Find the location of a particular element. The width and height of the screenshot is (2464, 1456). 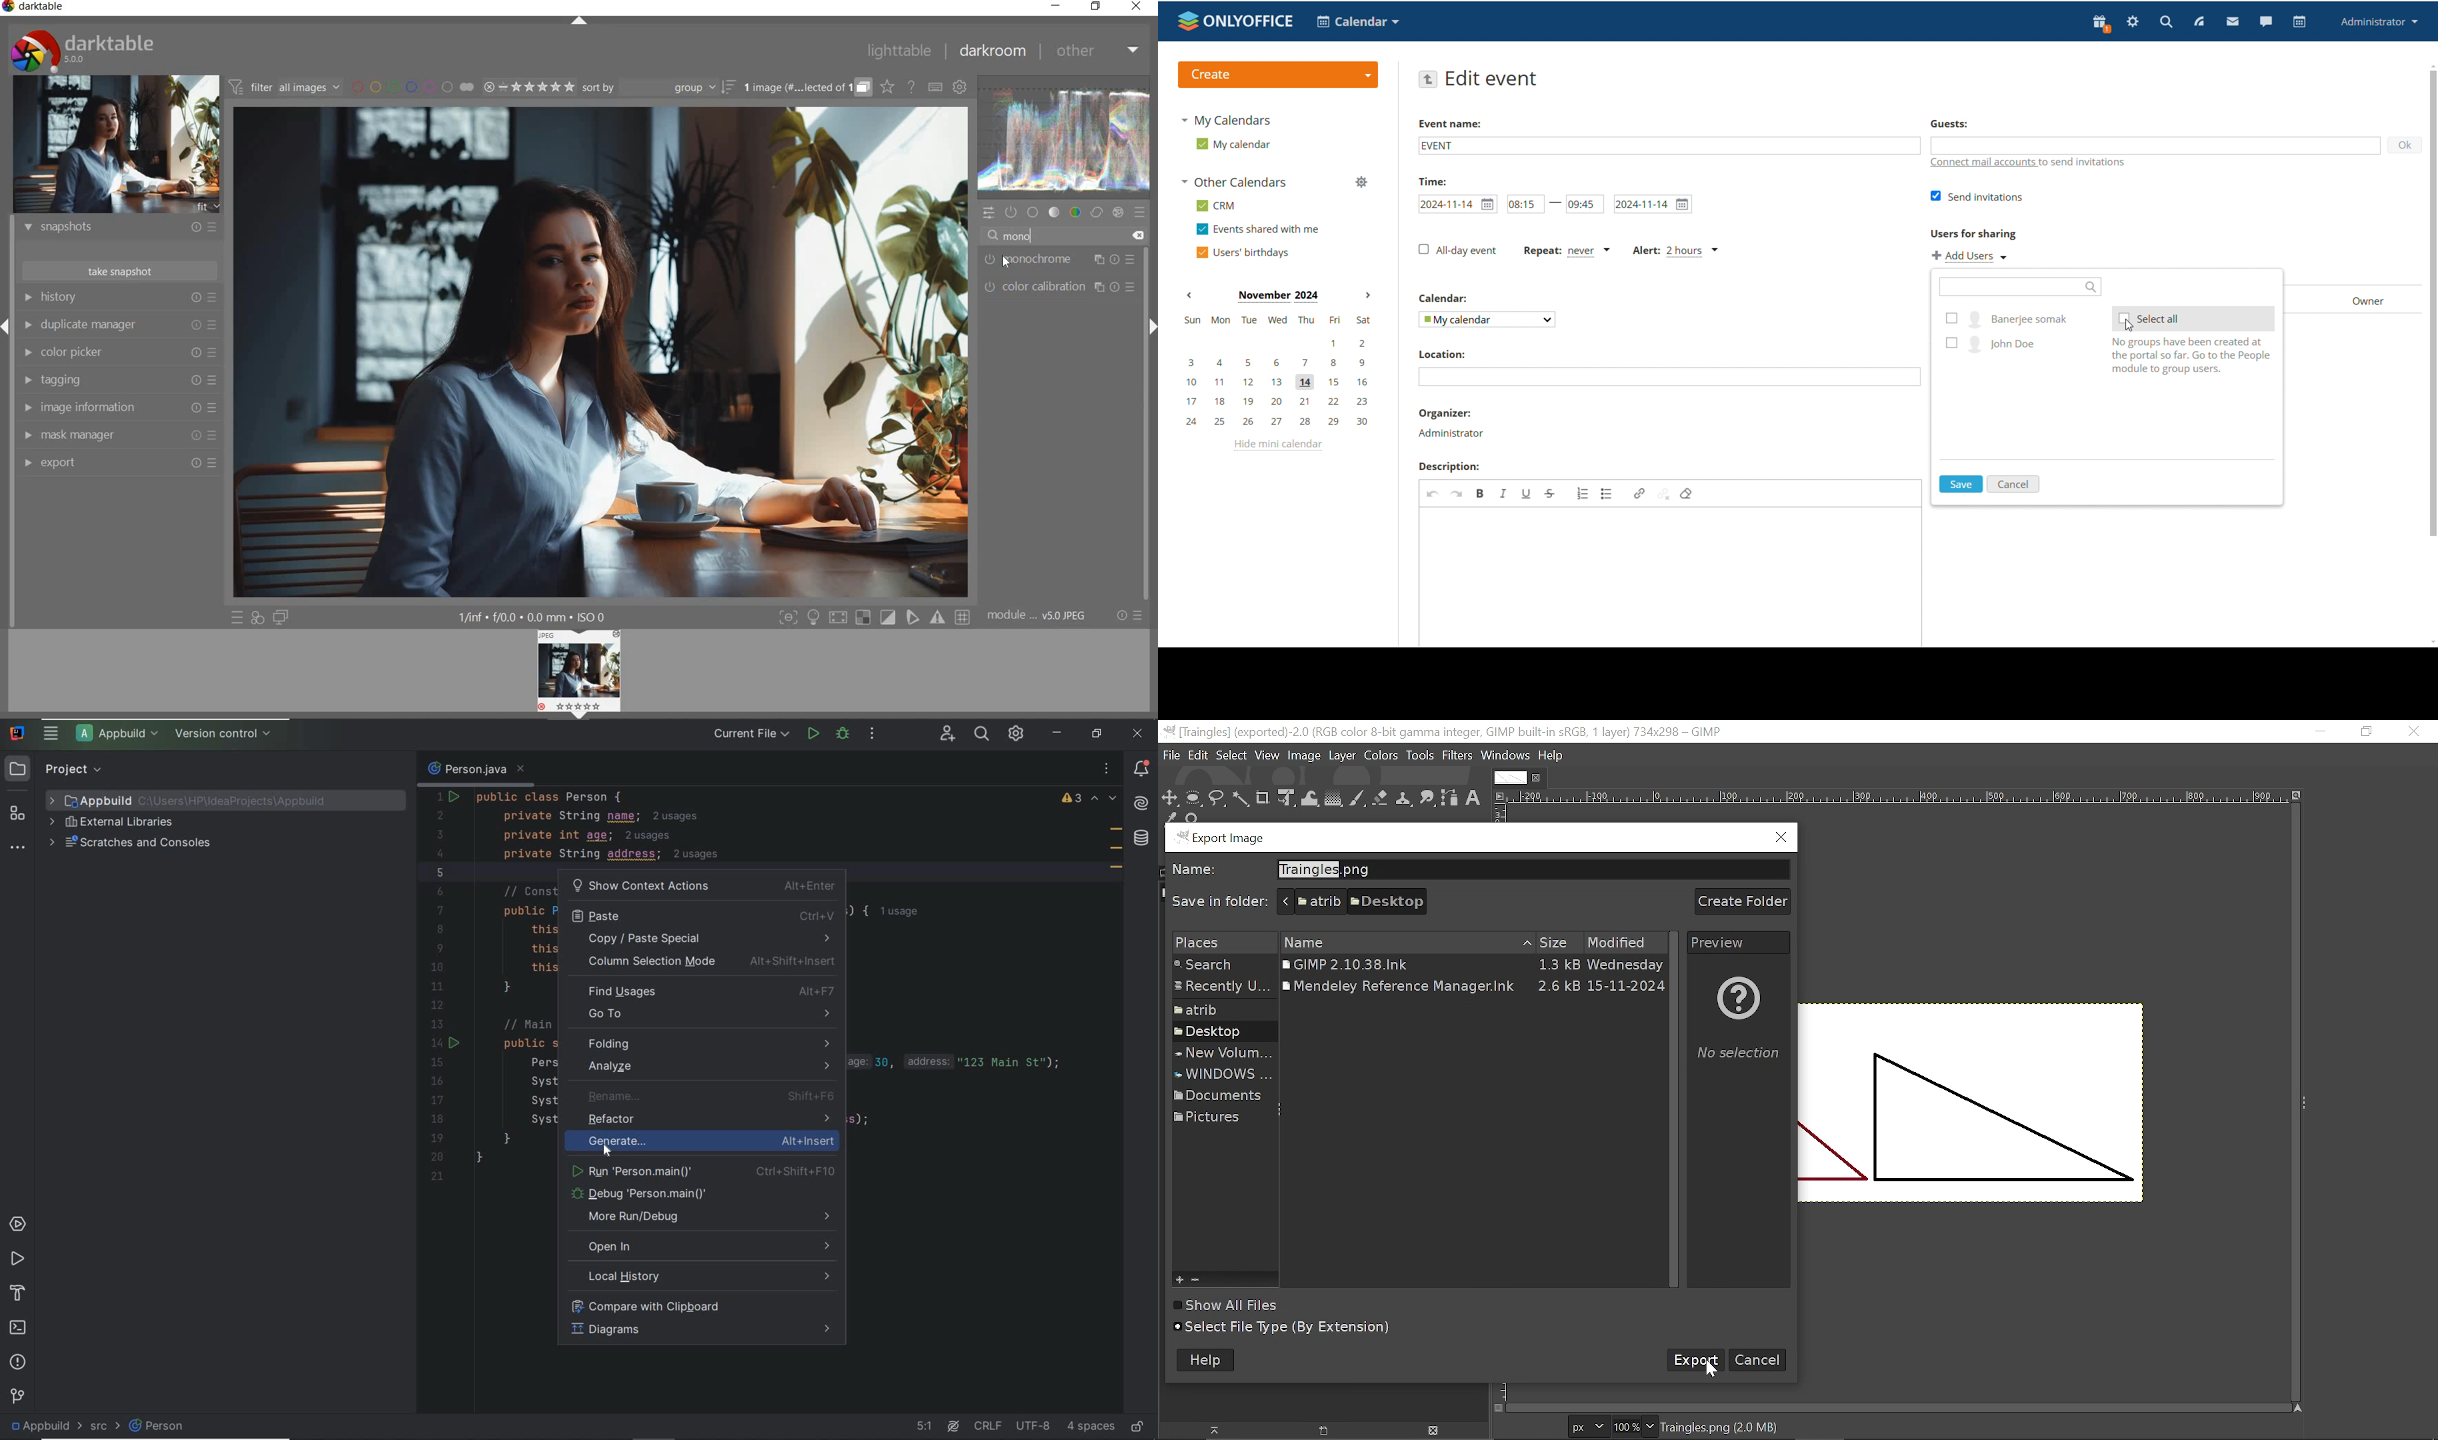

src is located at coordinates (96, 1428).